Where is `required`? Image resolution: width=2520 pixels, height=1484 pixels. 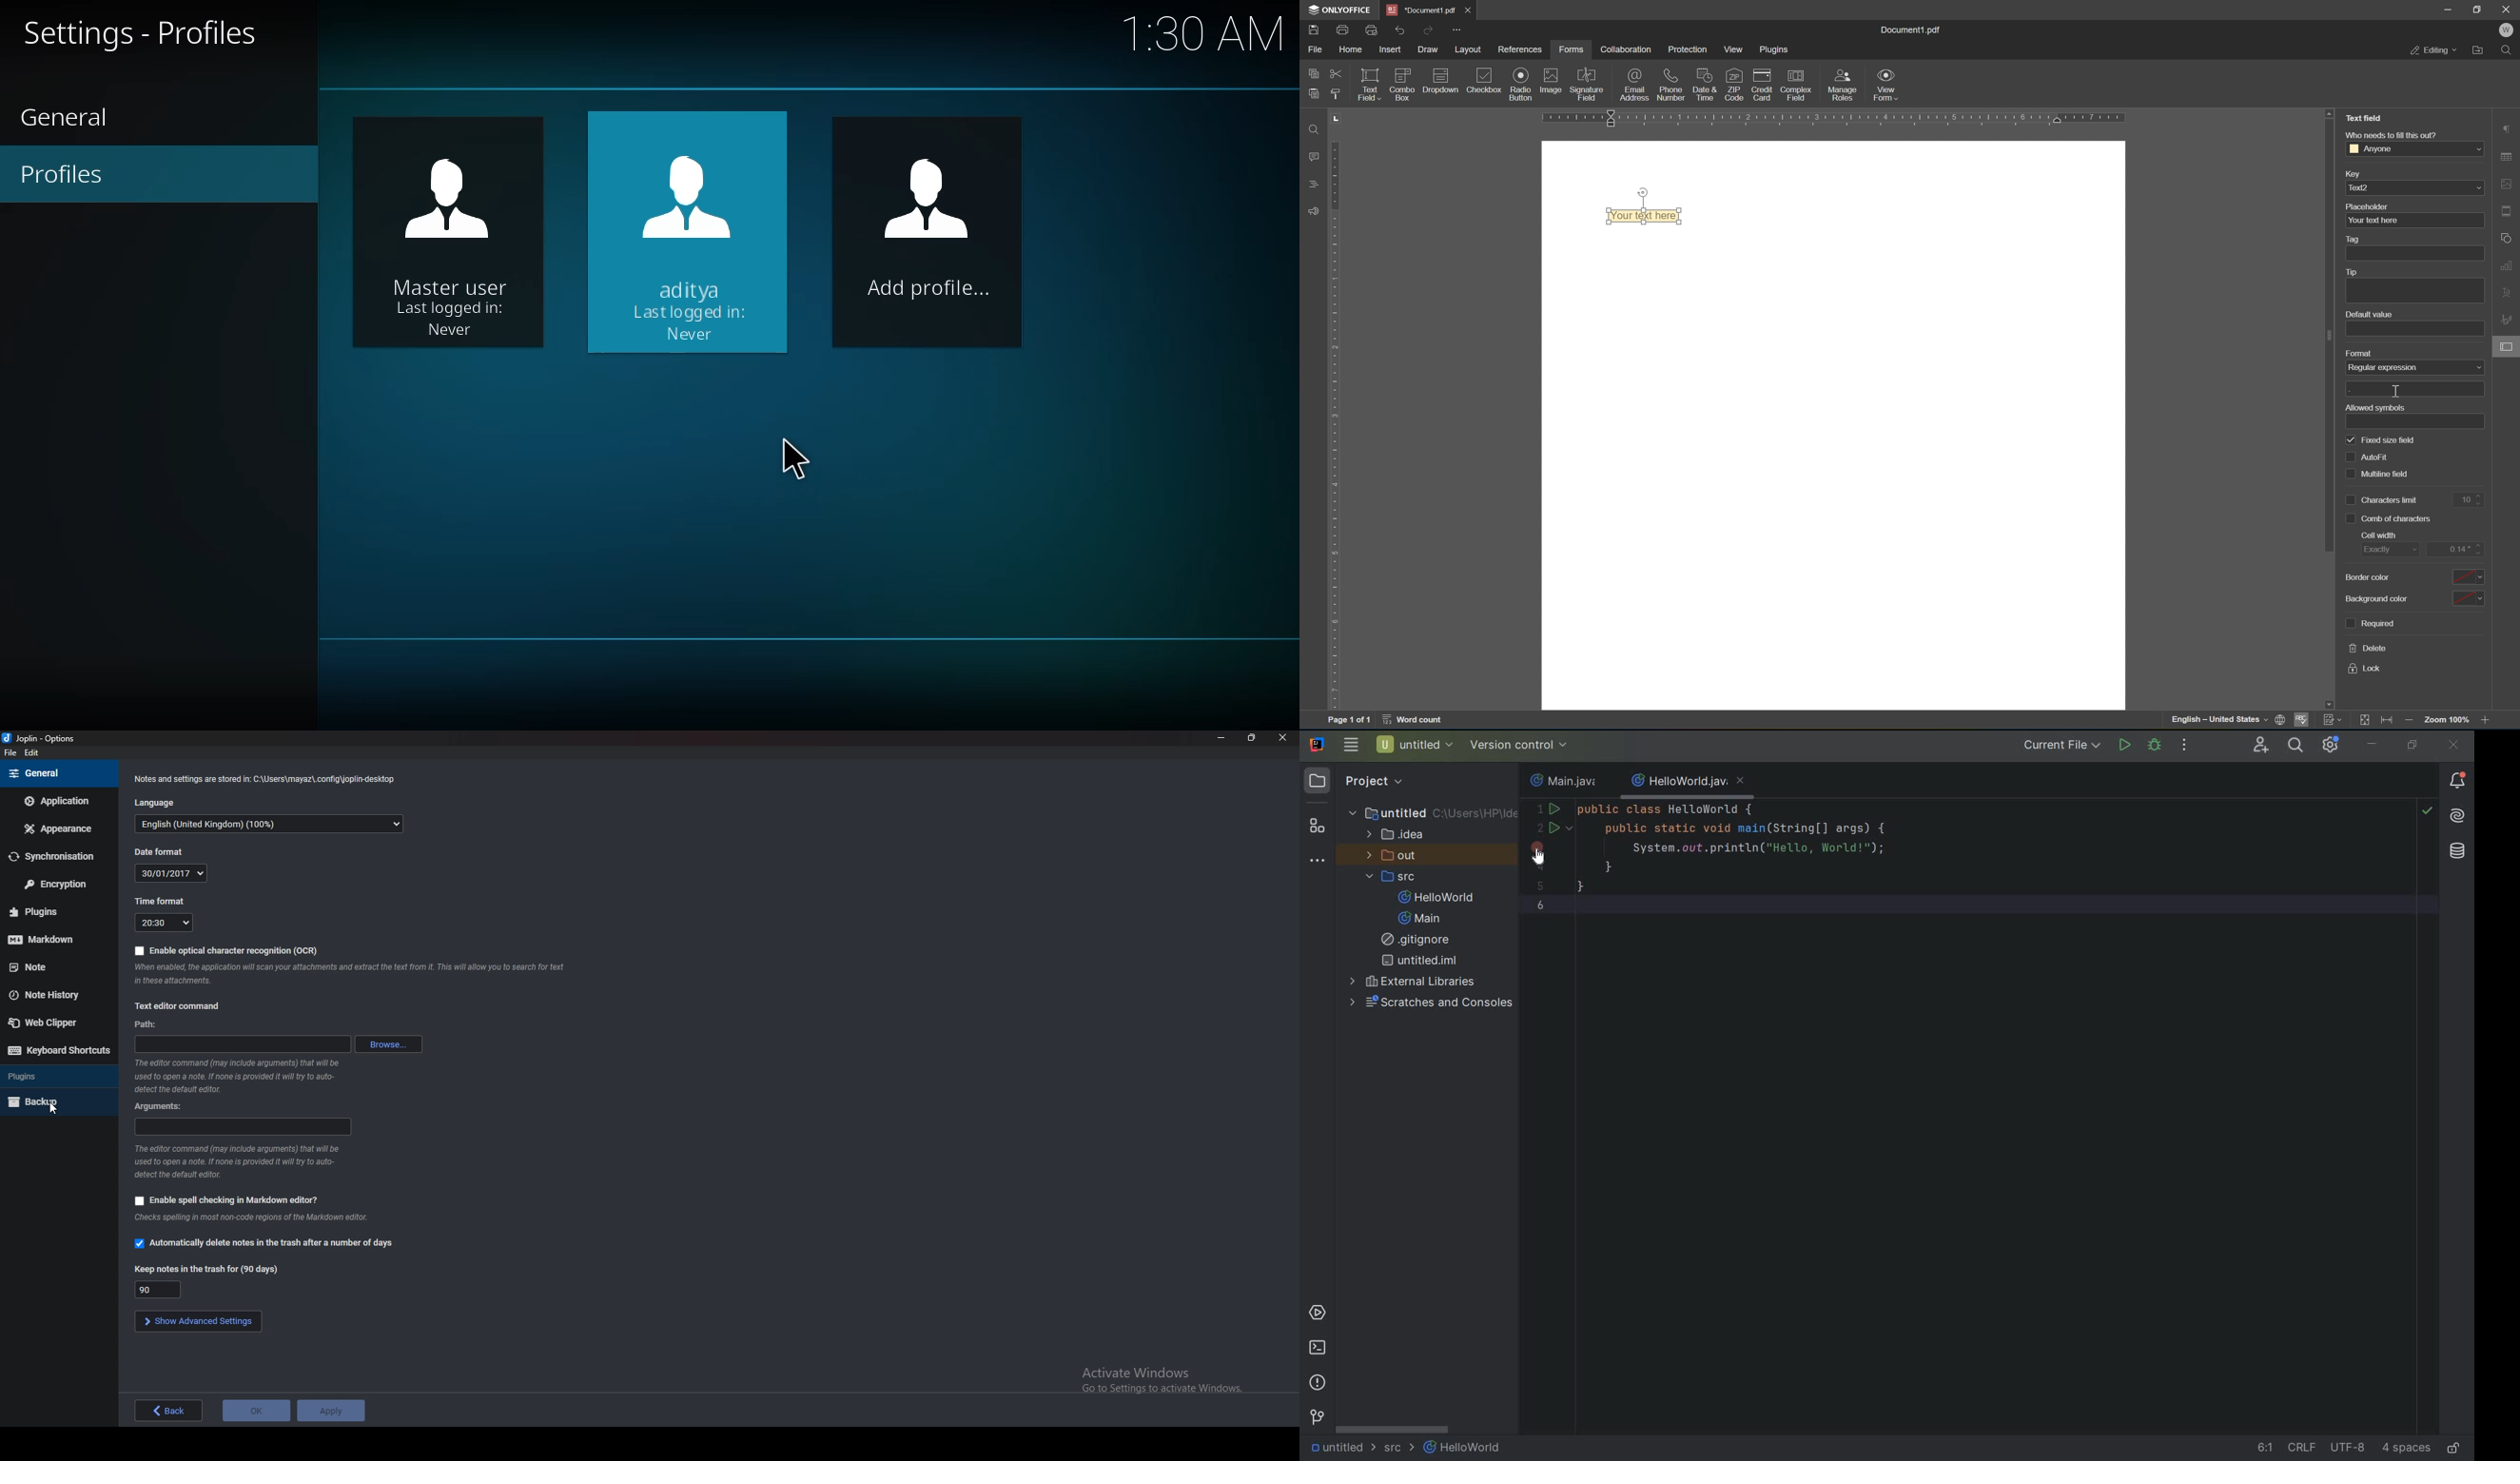
required is located at coordinates (2374, 625).